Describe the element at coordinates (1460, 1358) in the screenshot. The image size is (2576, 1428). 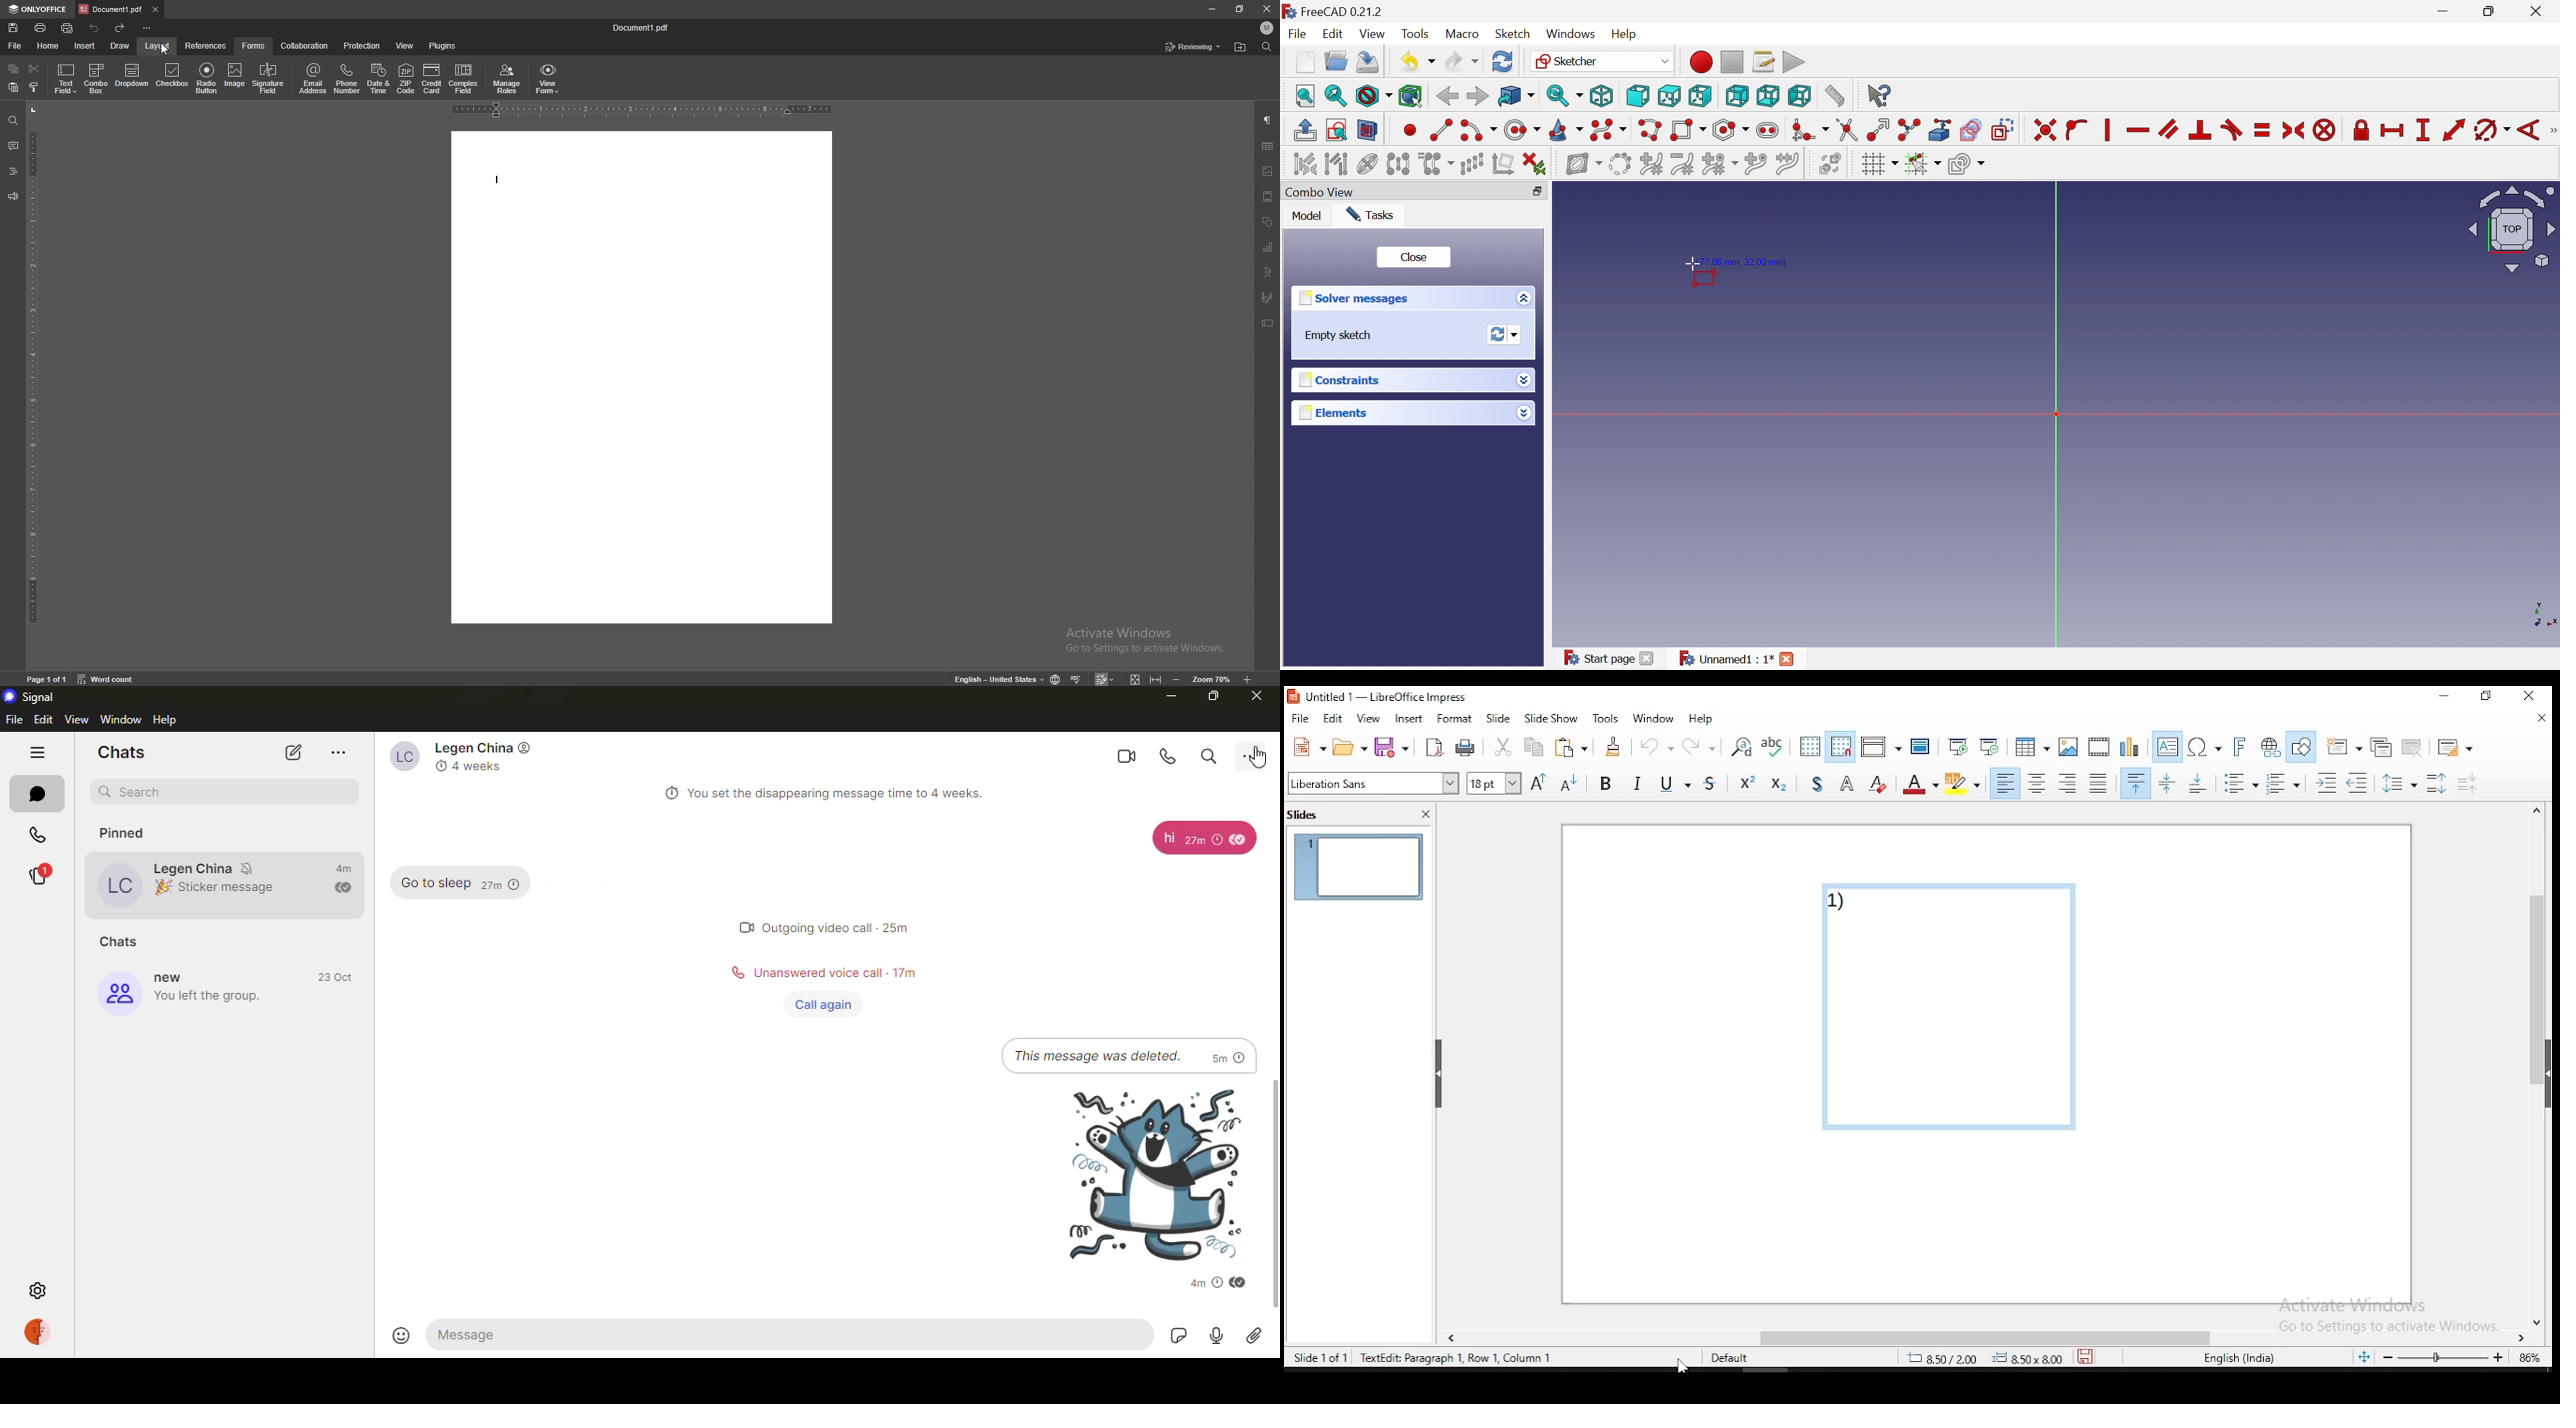
I see `textedit: paragraph 1, row 1, column 1` at that location.